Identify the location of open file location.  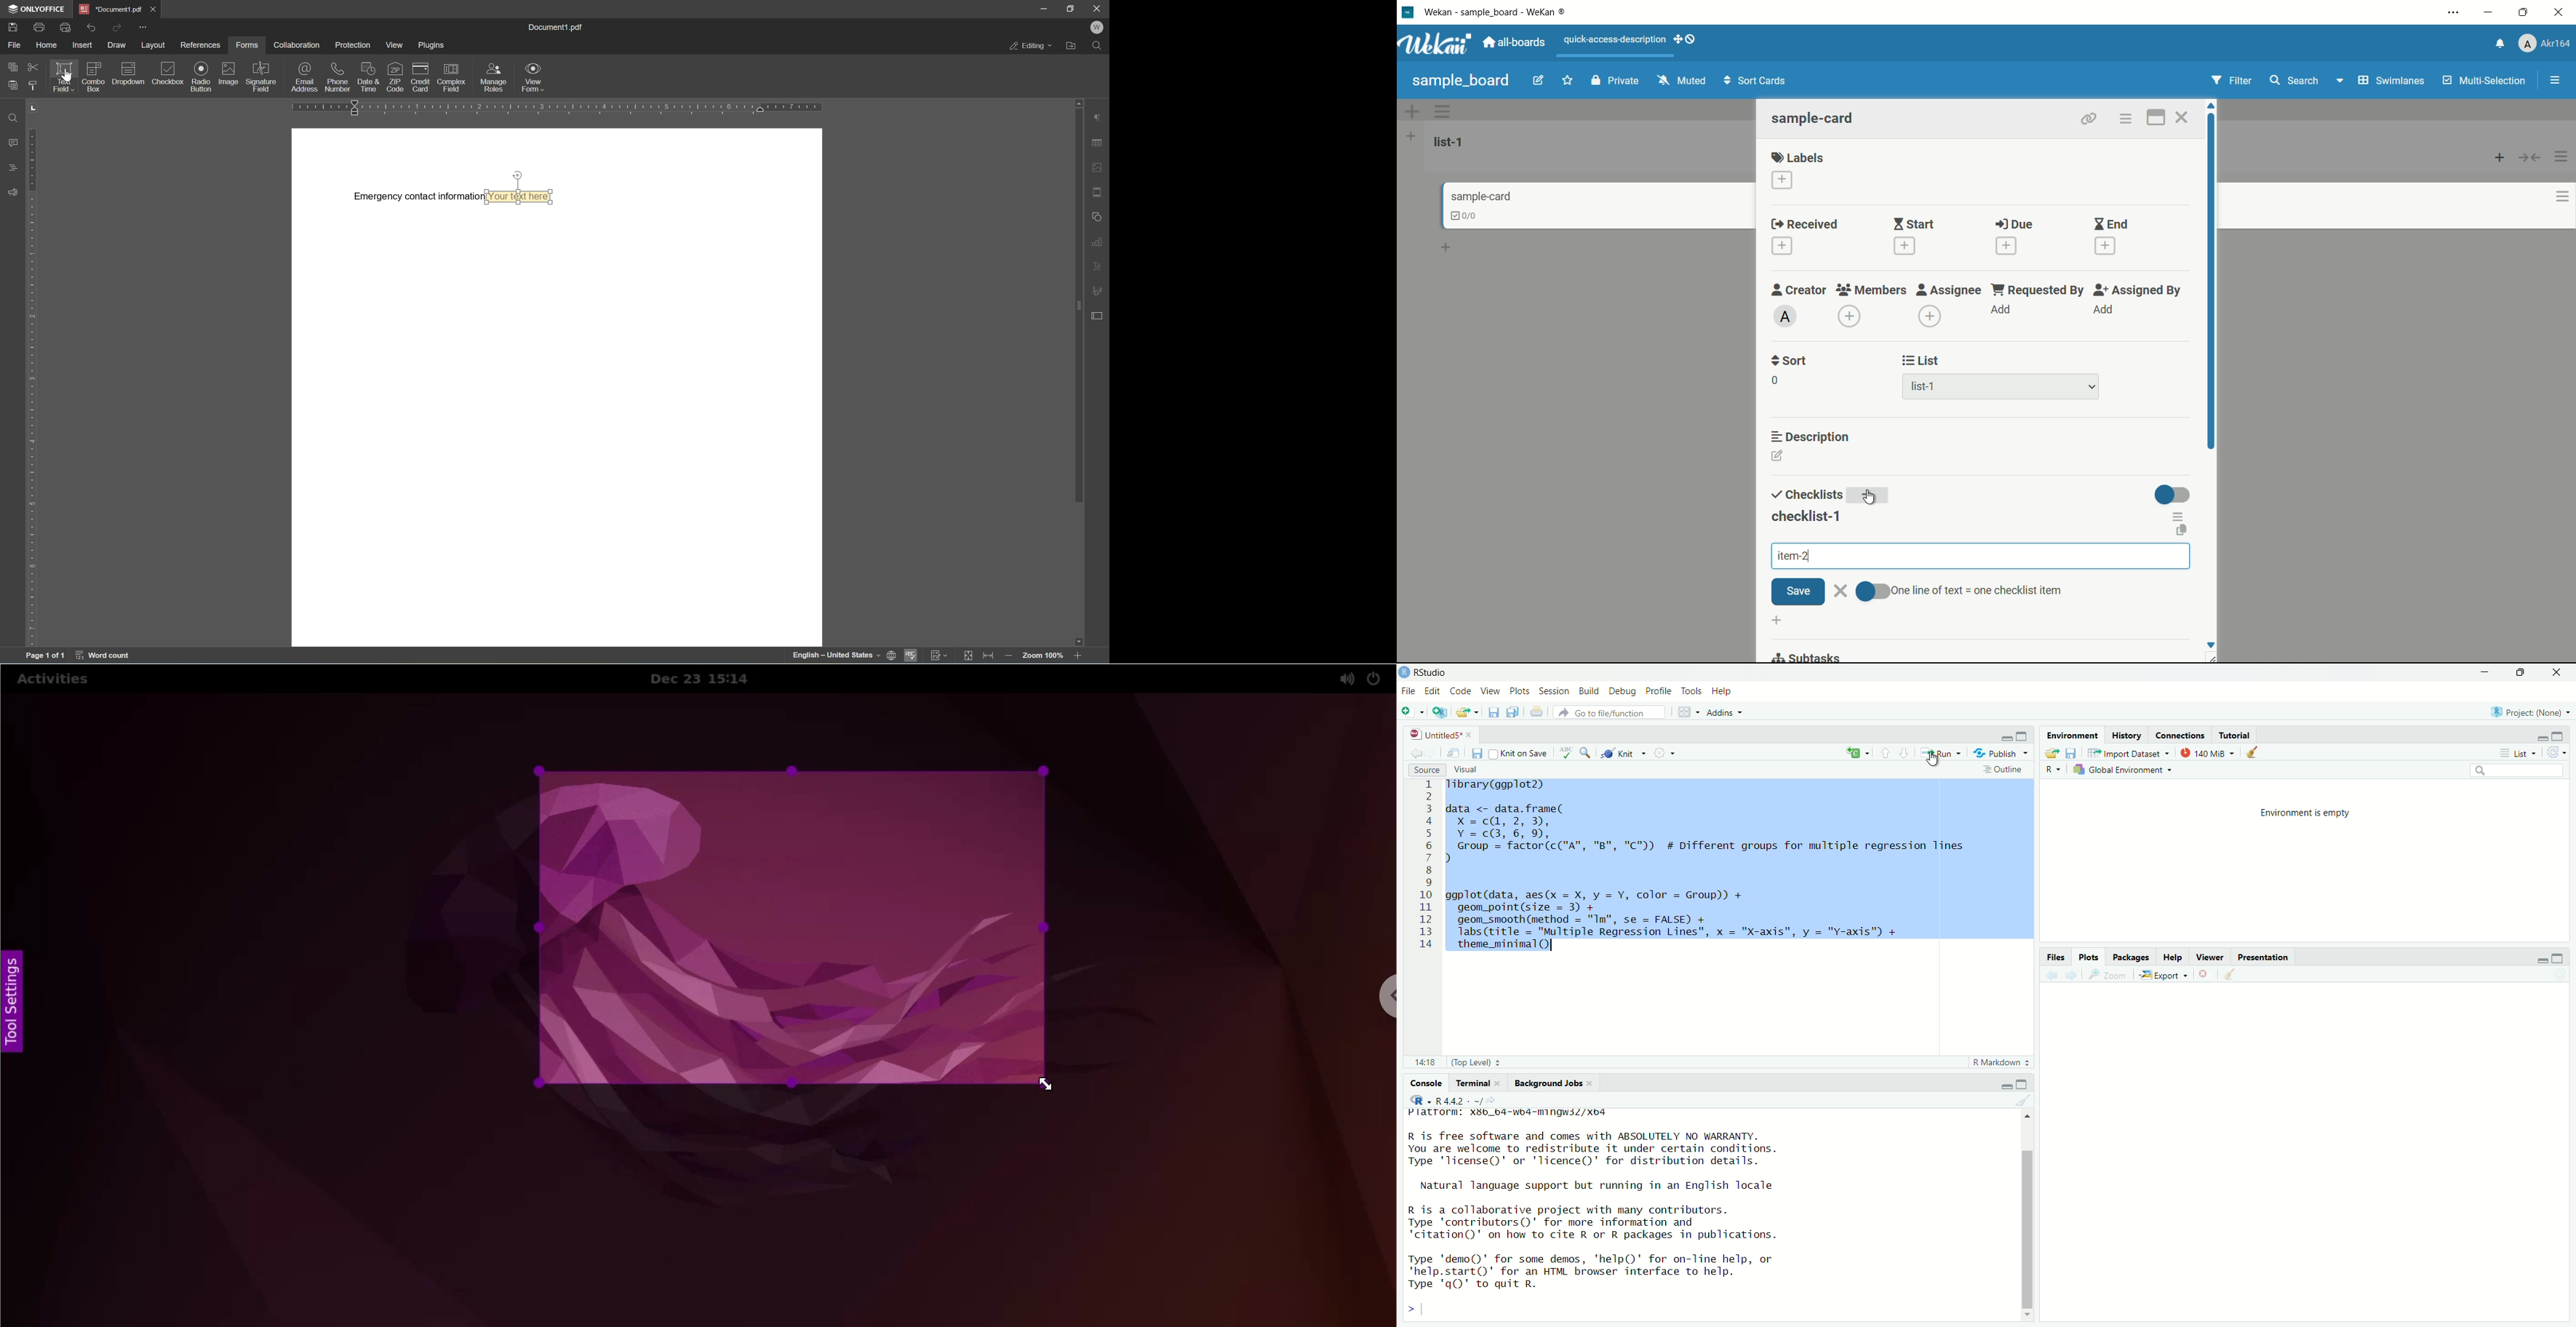
(1071, 46).